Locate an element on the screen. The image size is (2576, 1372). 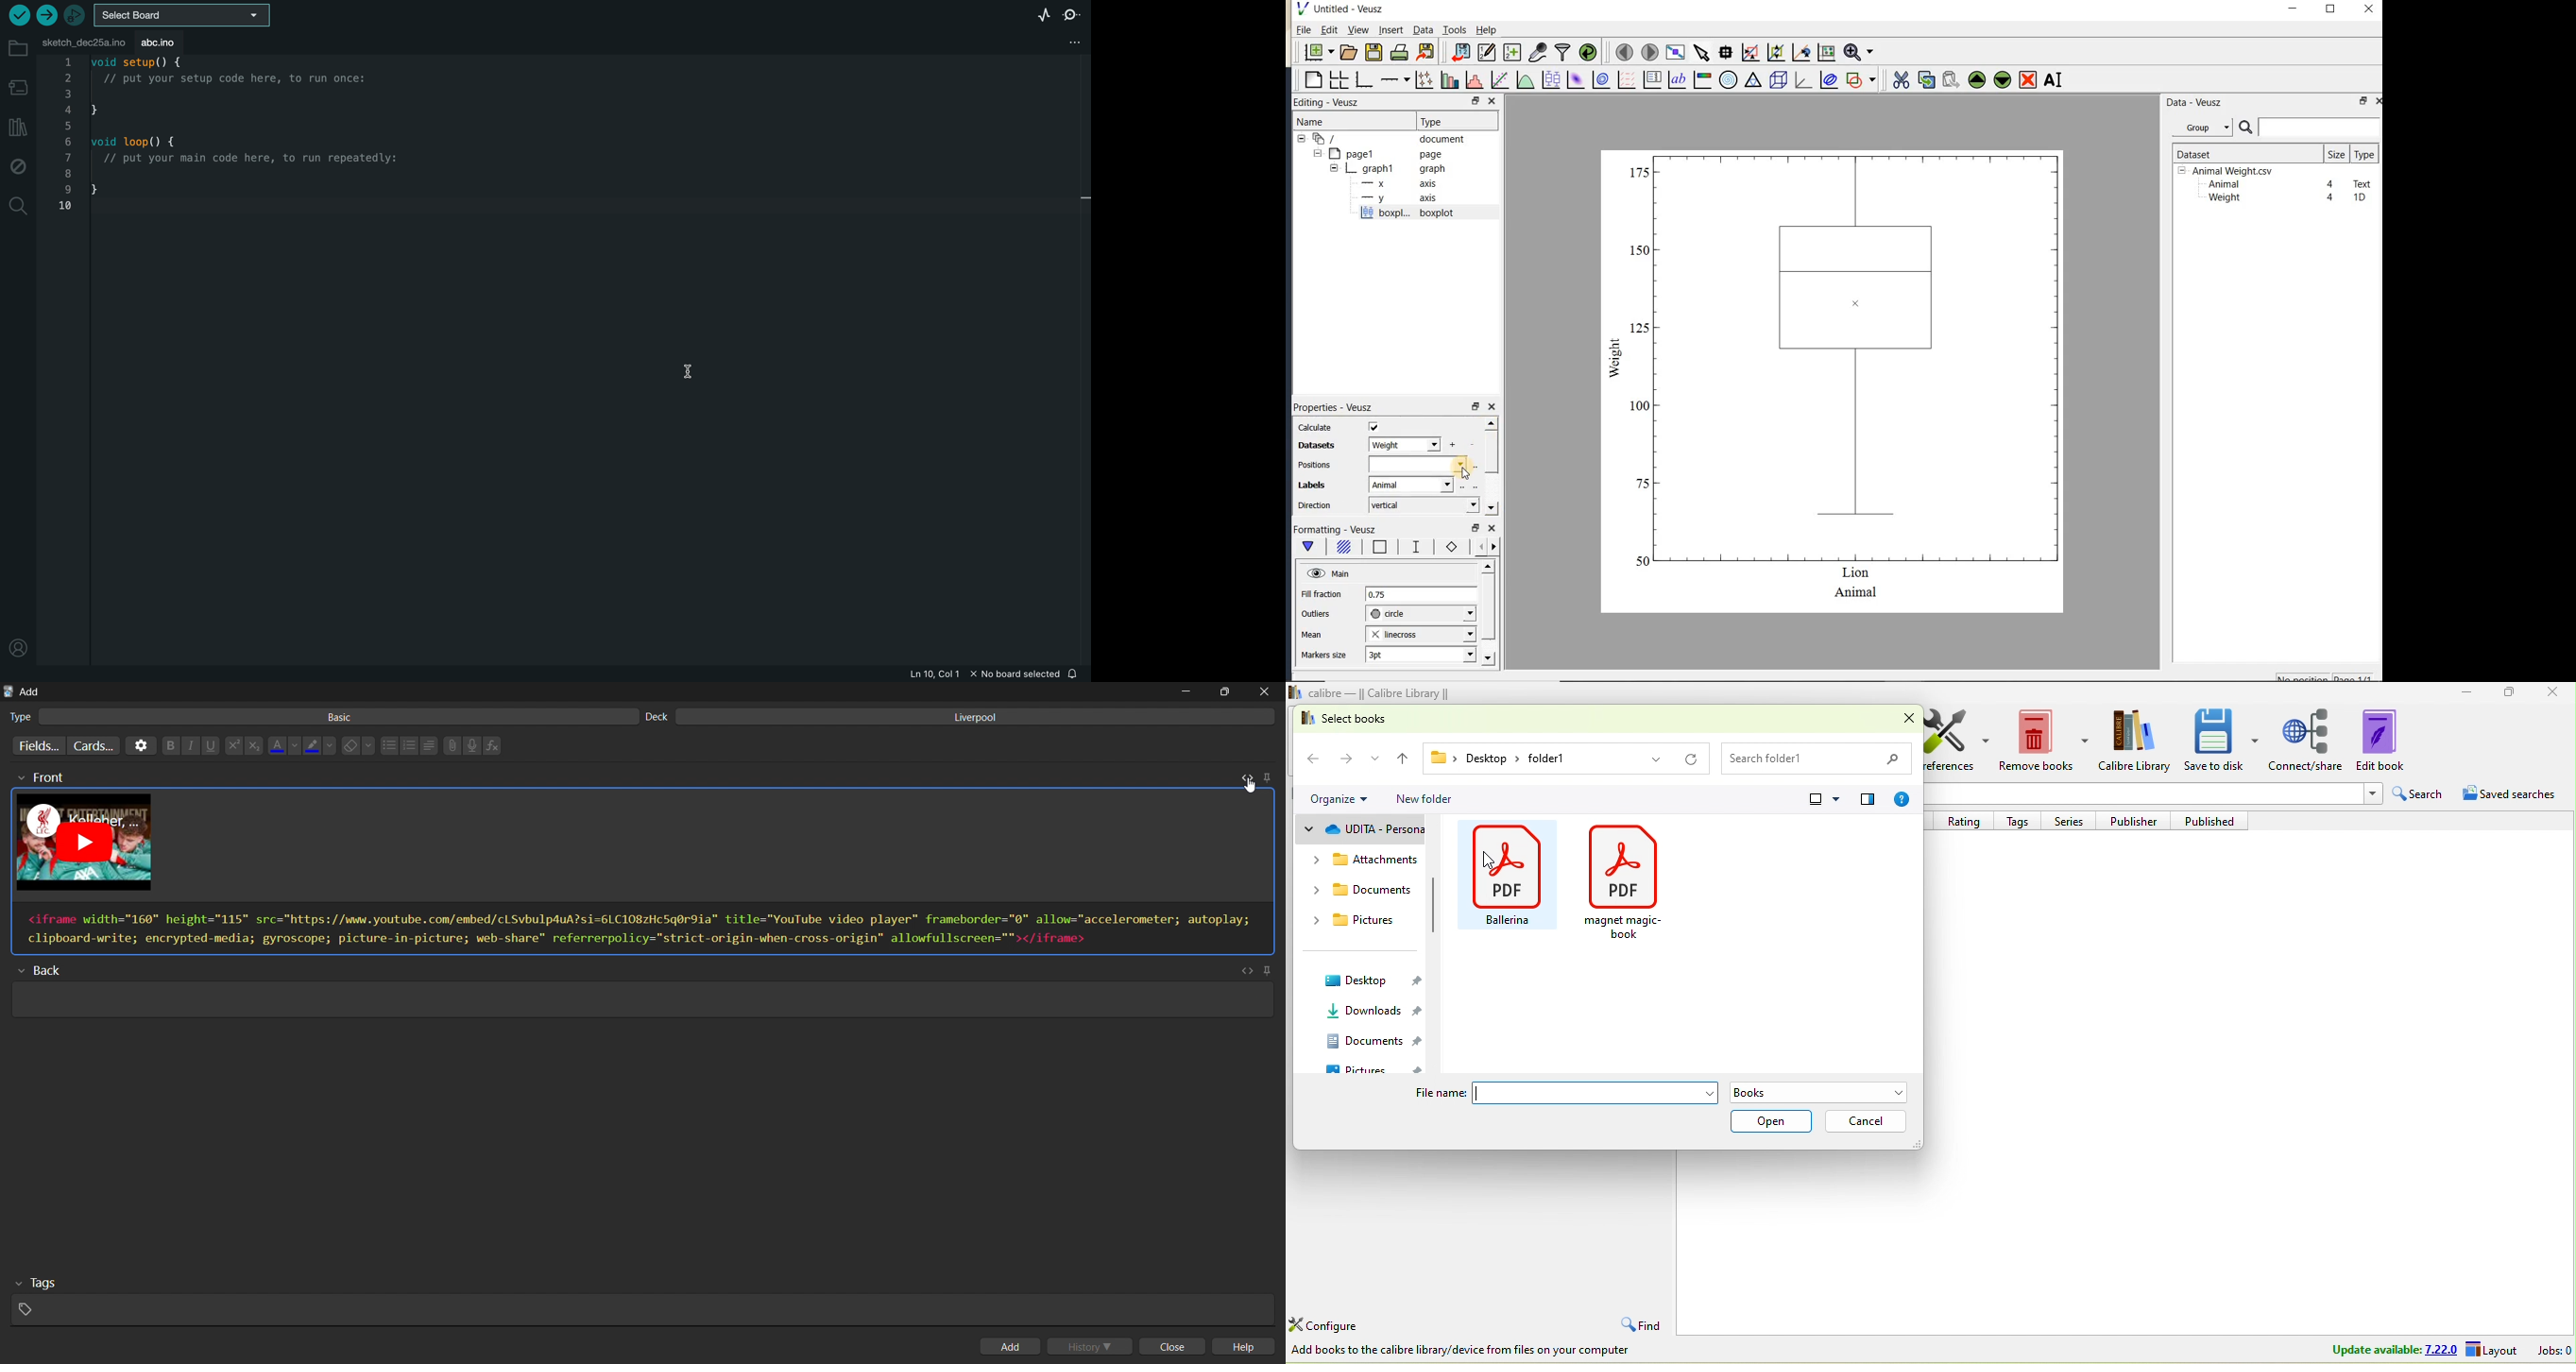
card preview is located at coordinates (647, 847).